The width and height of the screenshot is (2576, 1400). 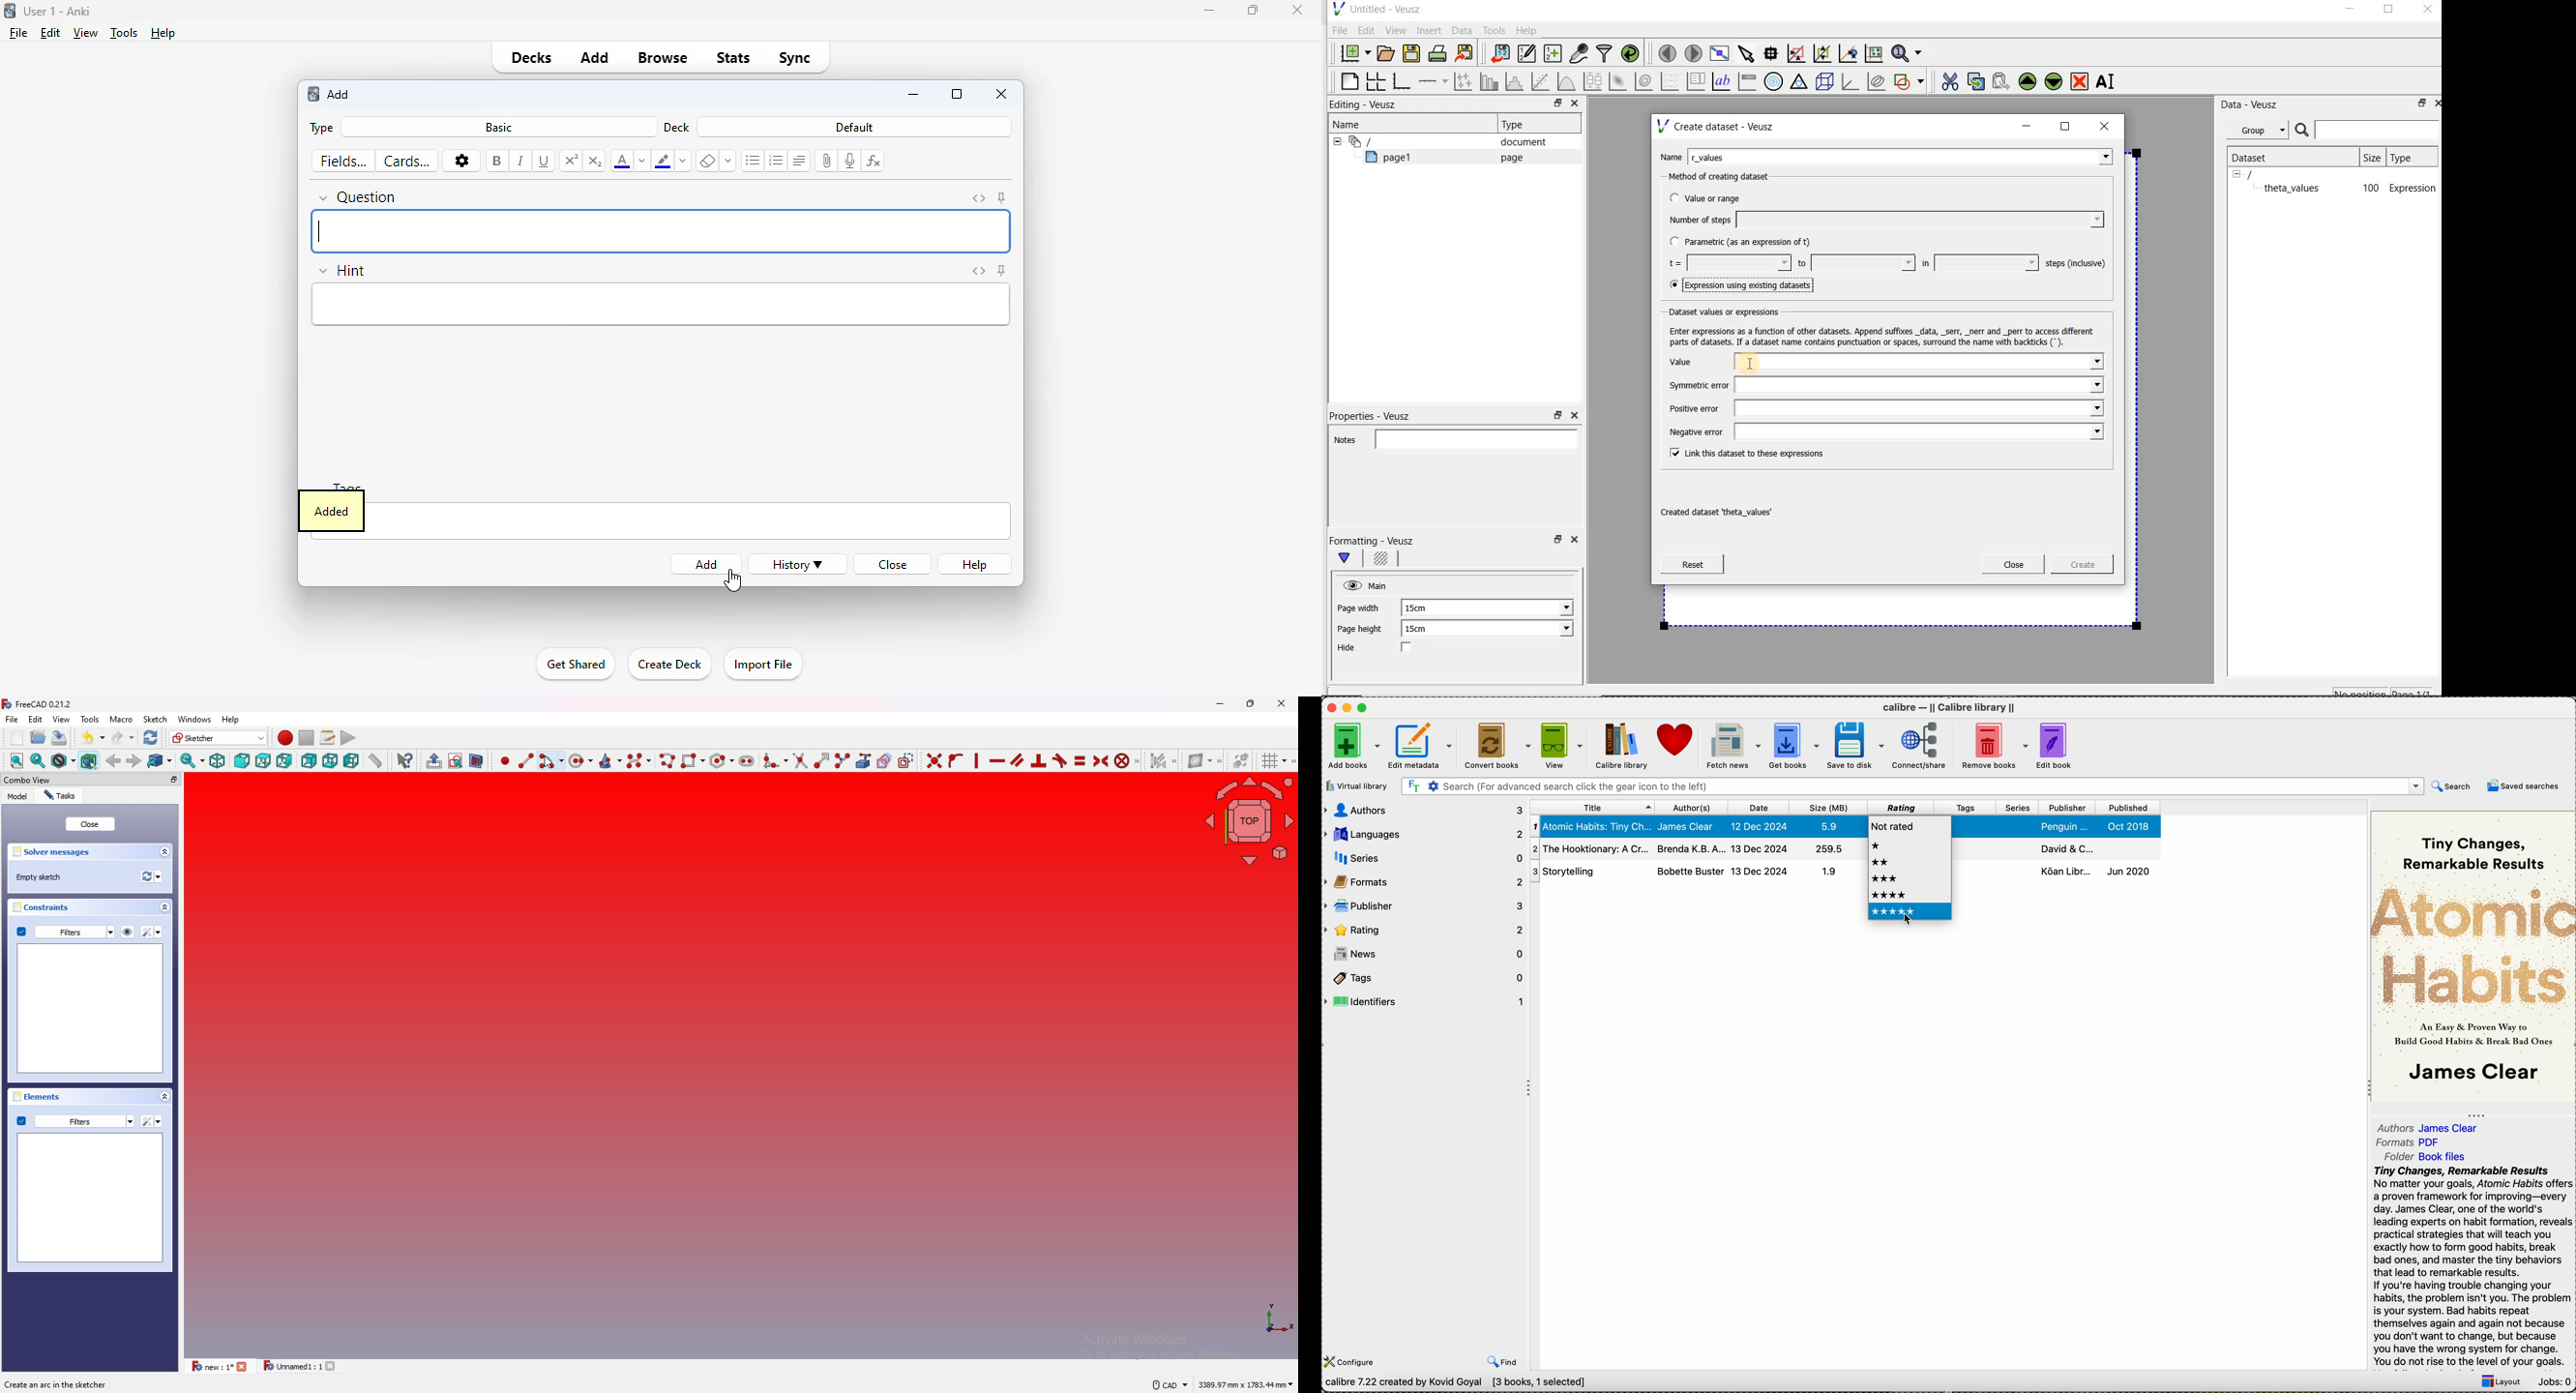 What do you see at coordinates (1690, 847) in the screenshot?
I see `brenda k.b.a...` at bounding box center [1690, 847].